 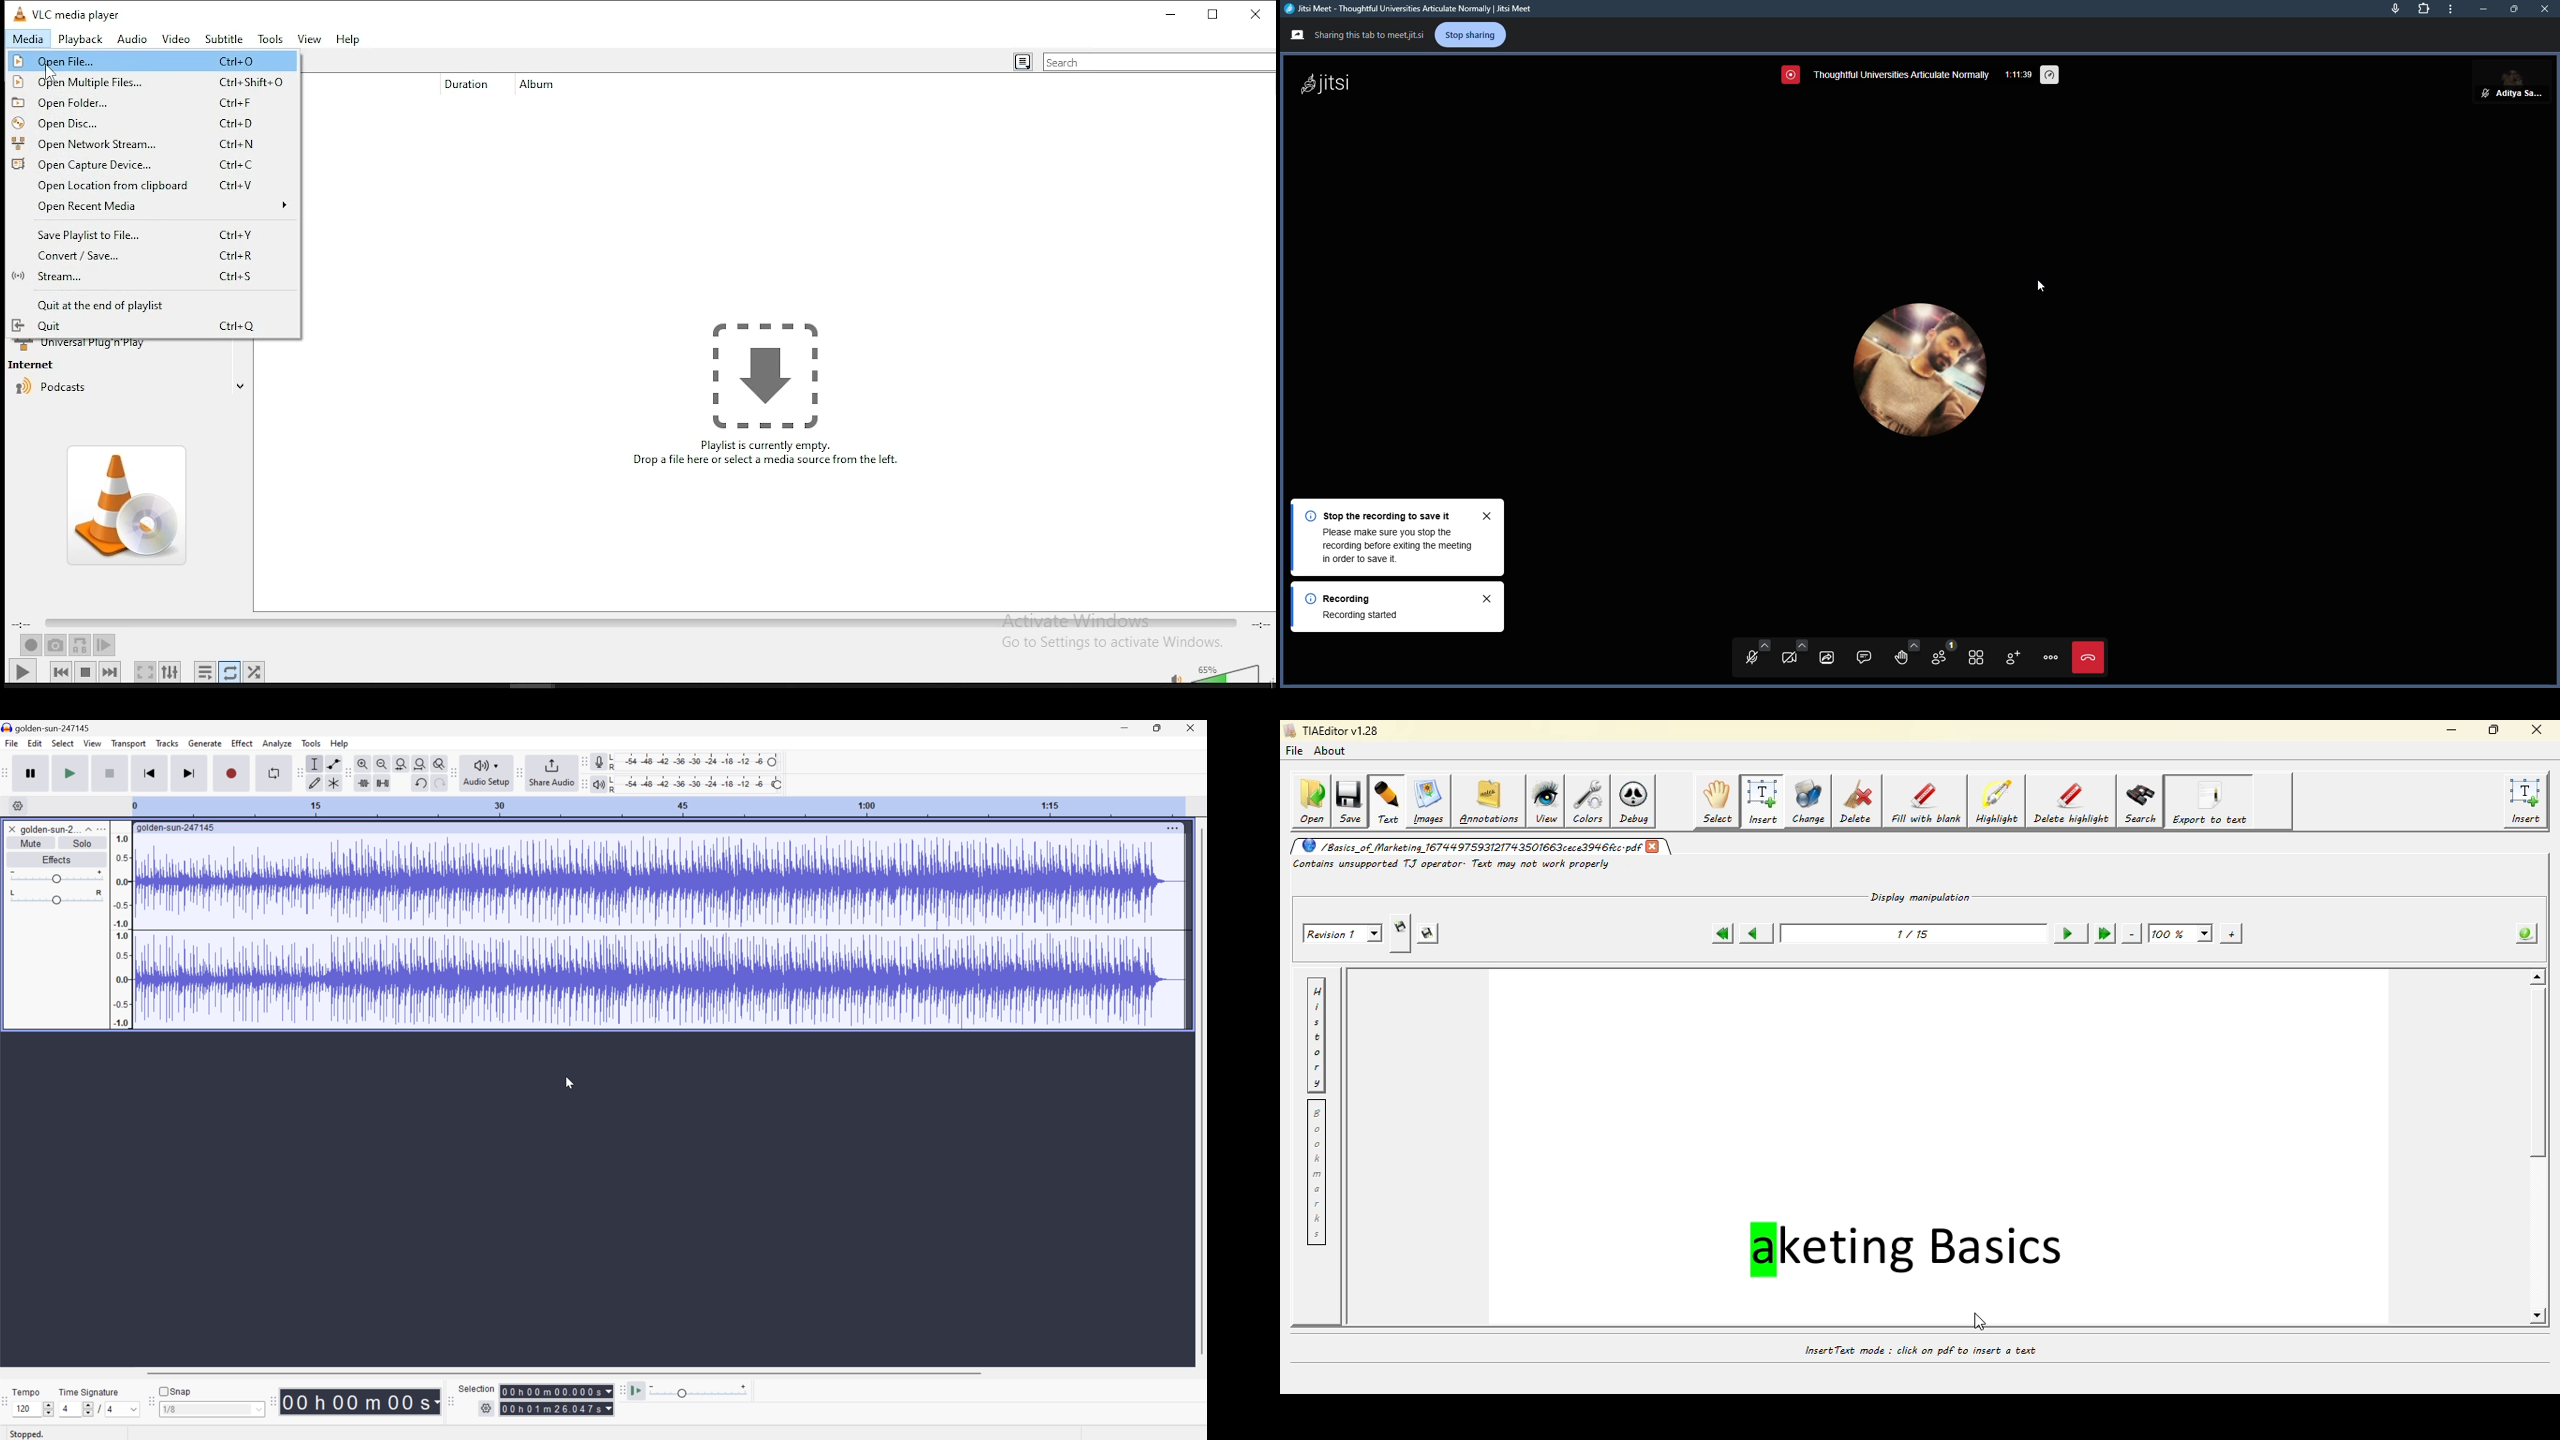 I want to click on toggle tile view, so click(x=1976, y=658).